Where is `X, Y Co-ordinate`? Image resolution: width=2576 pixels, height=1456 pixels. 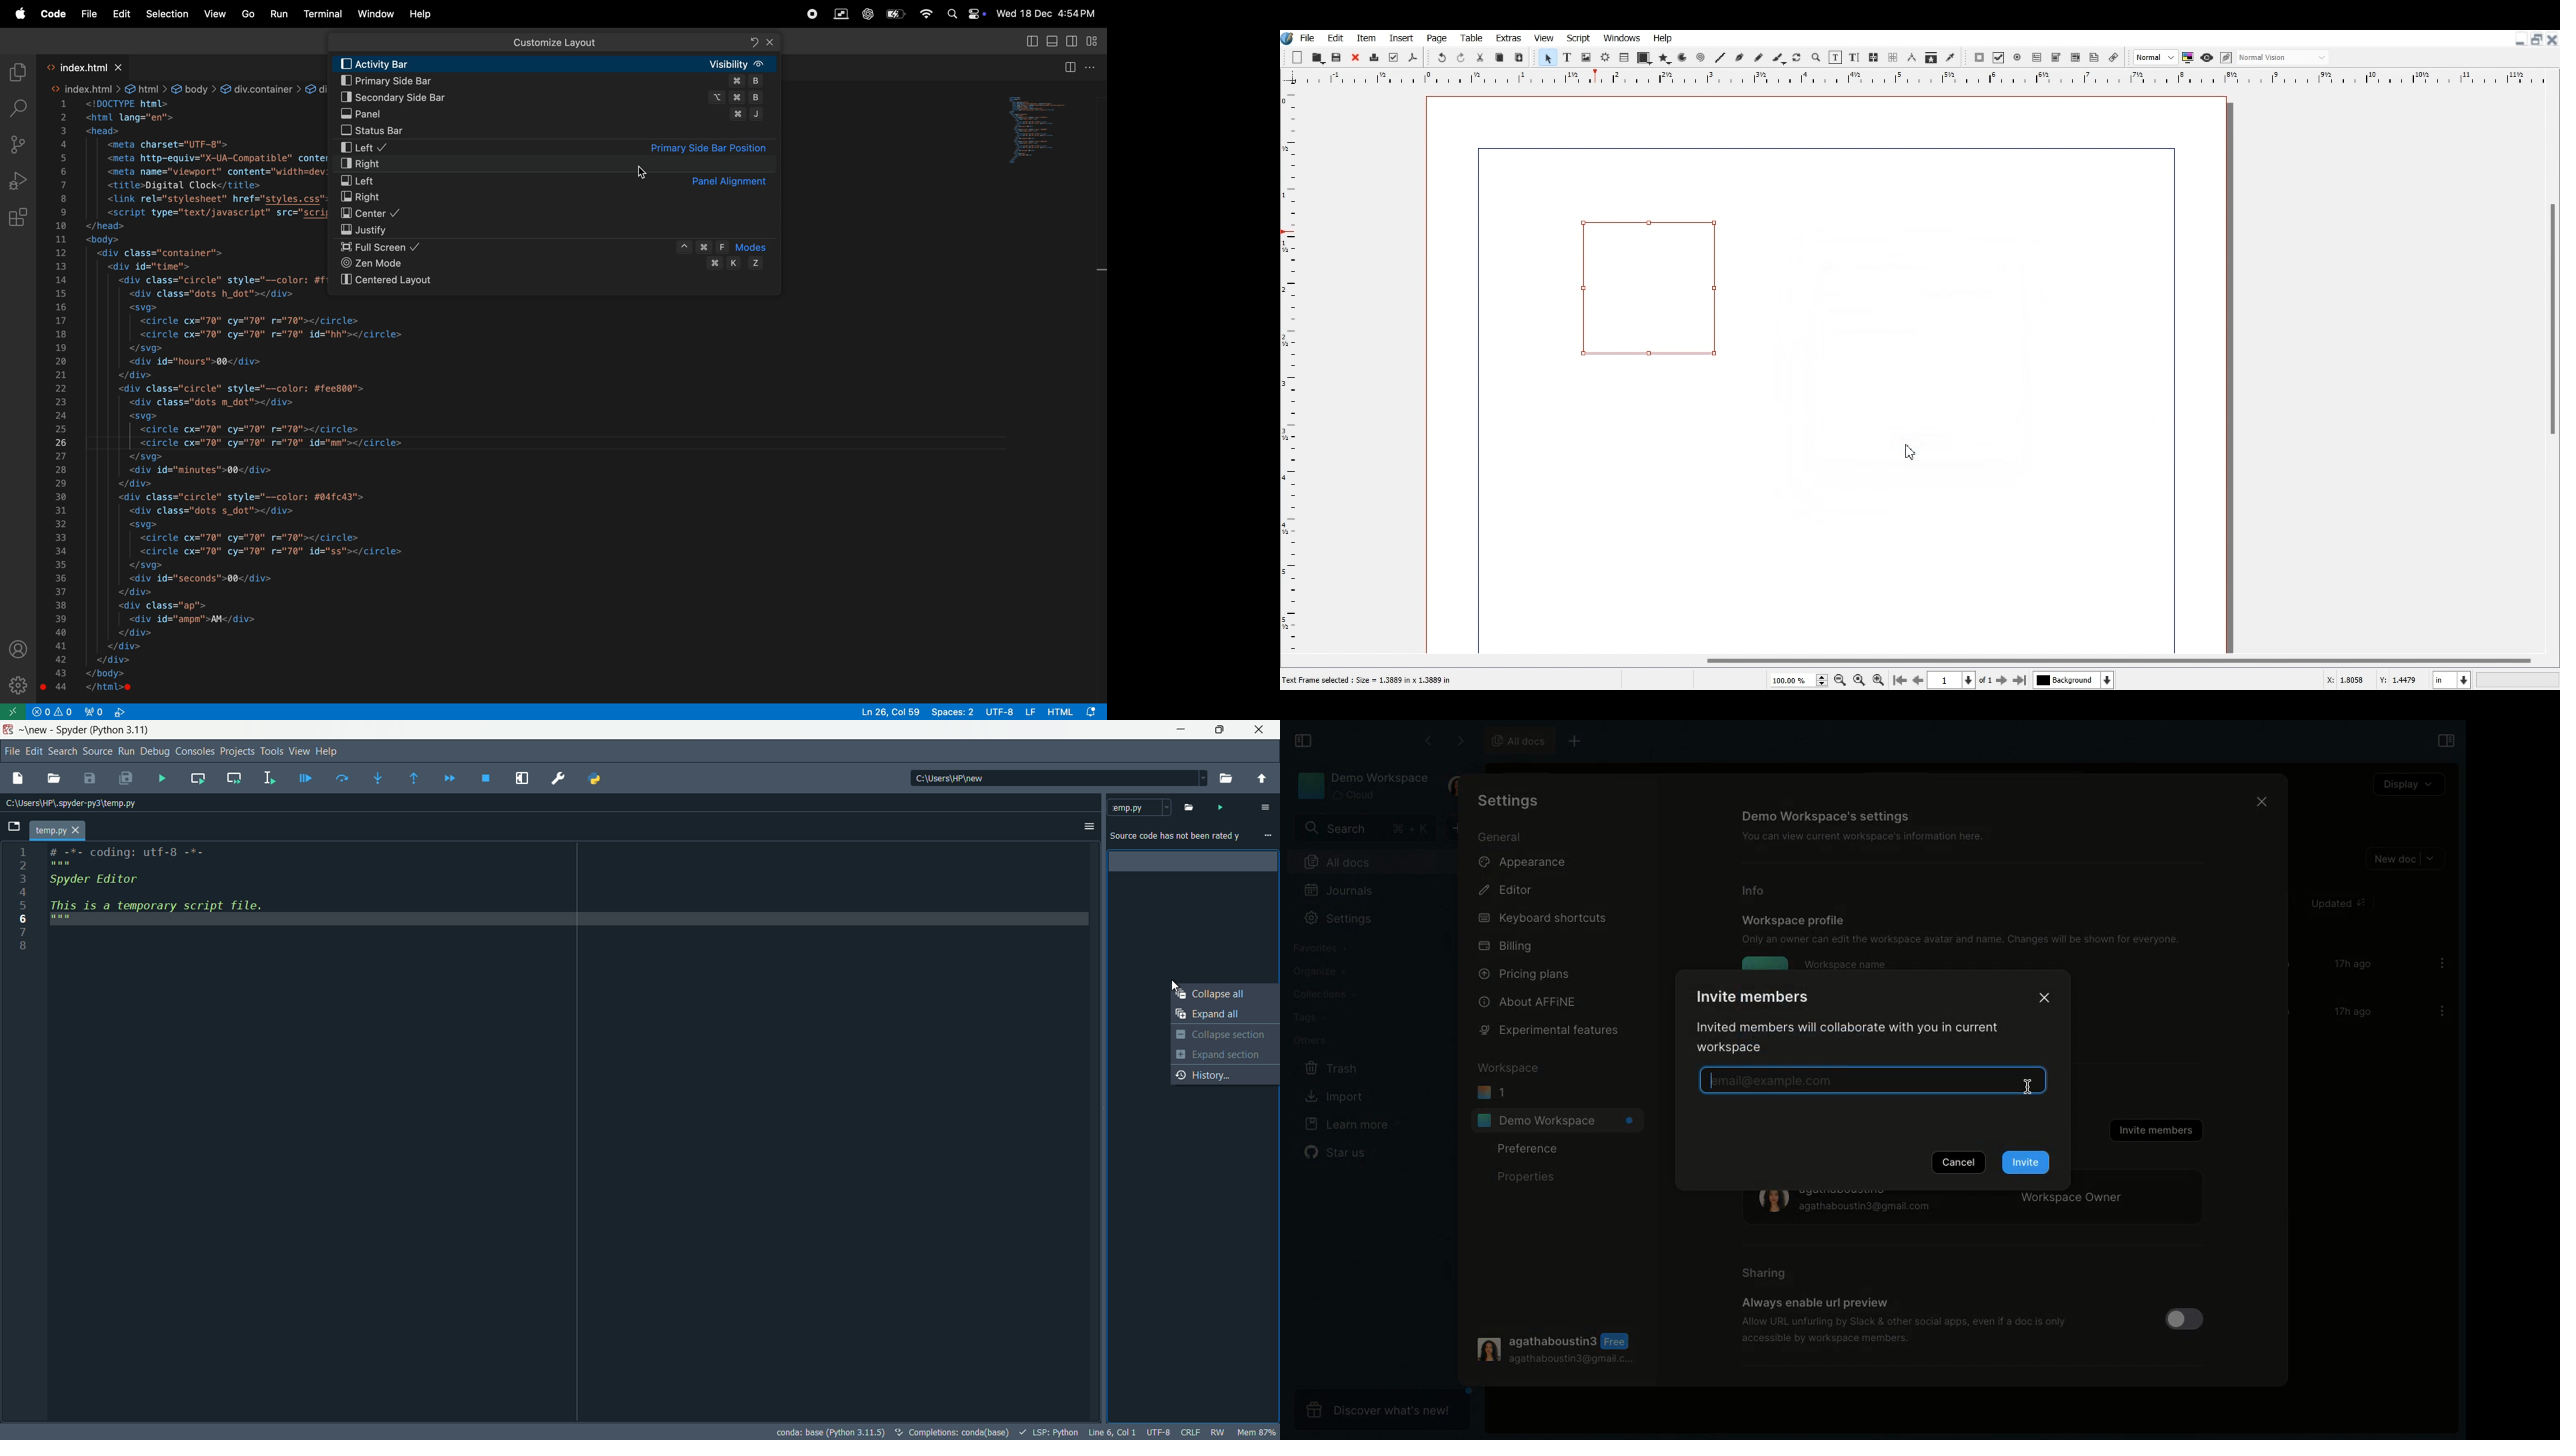
X, Y Co-ordinate is located at coordinates (2347, 680).